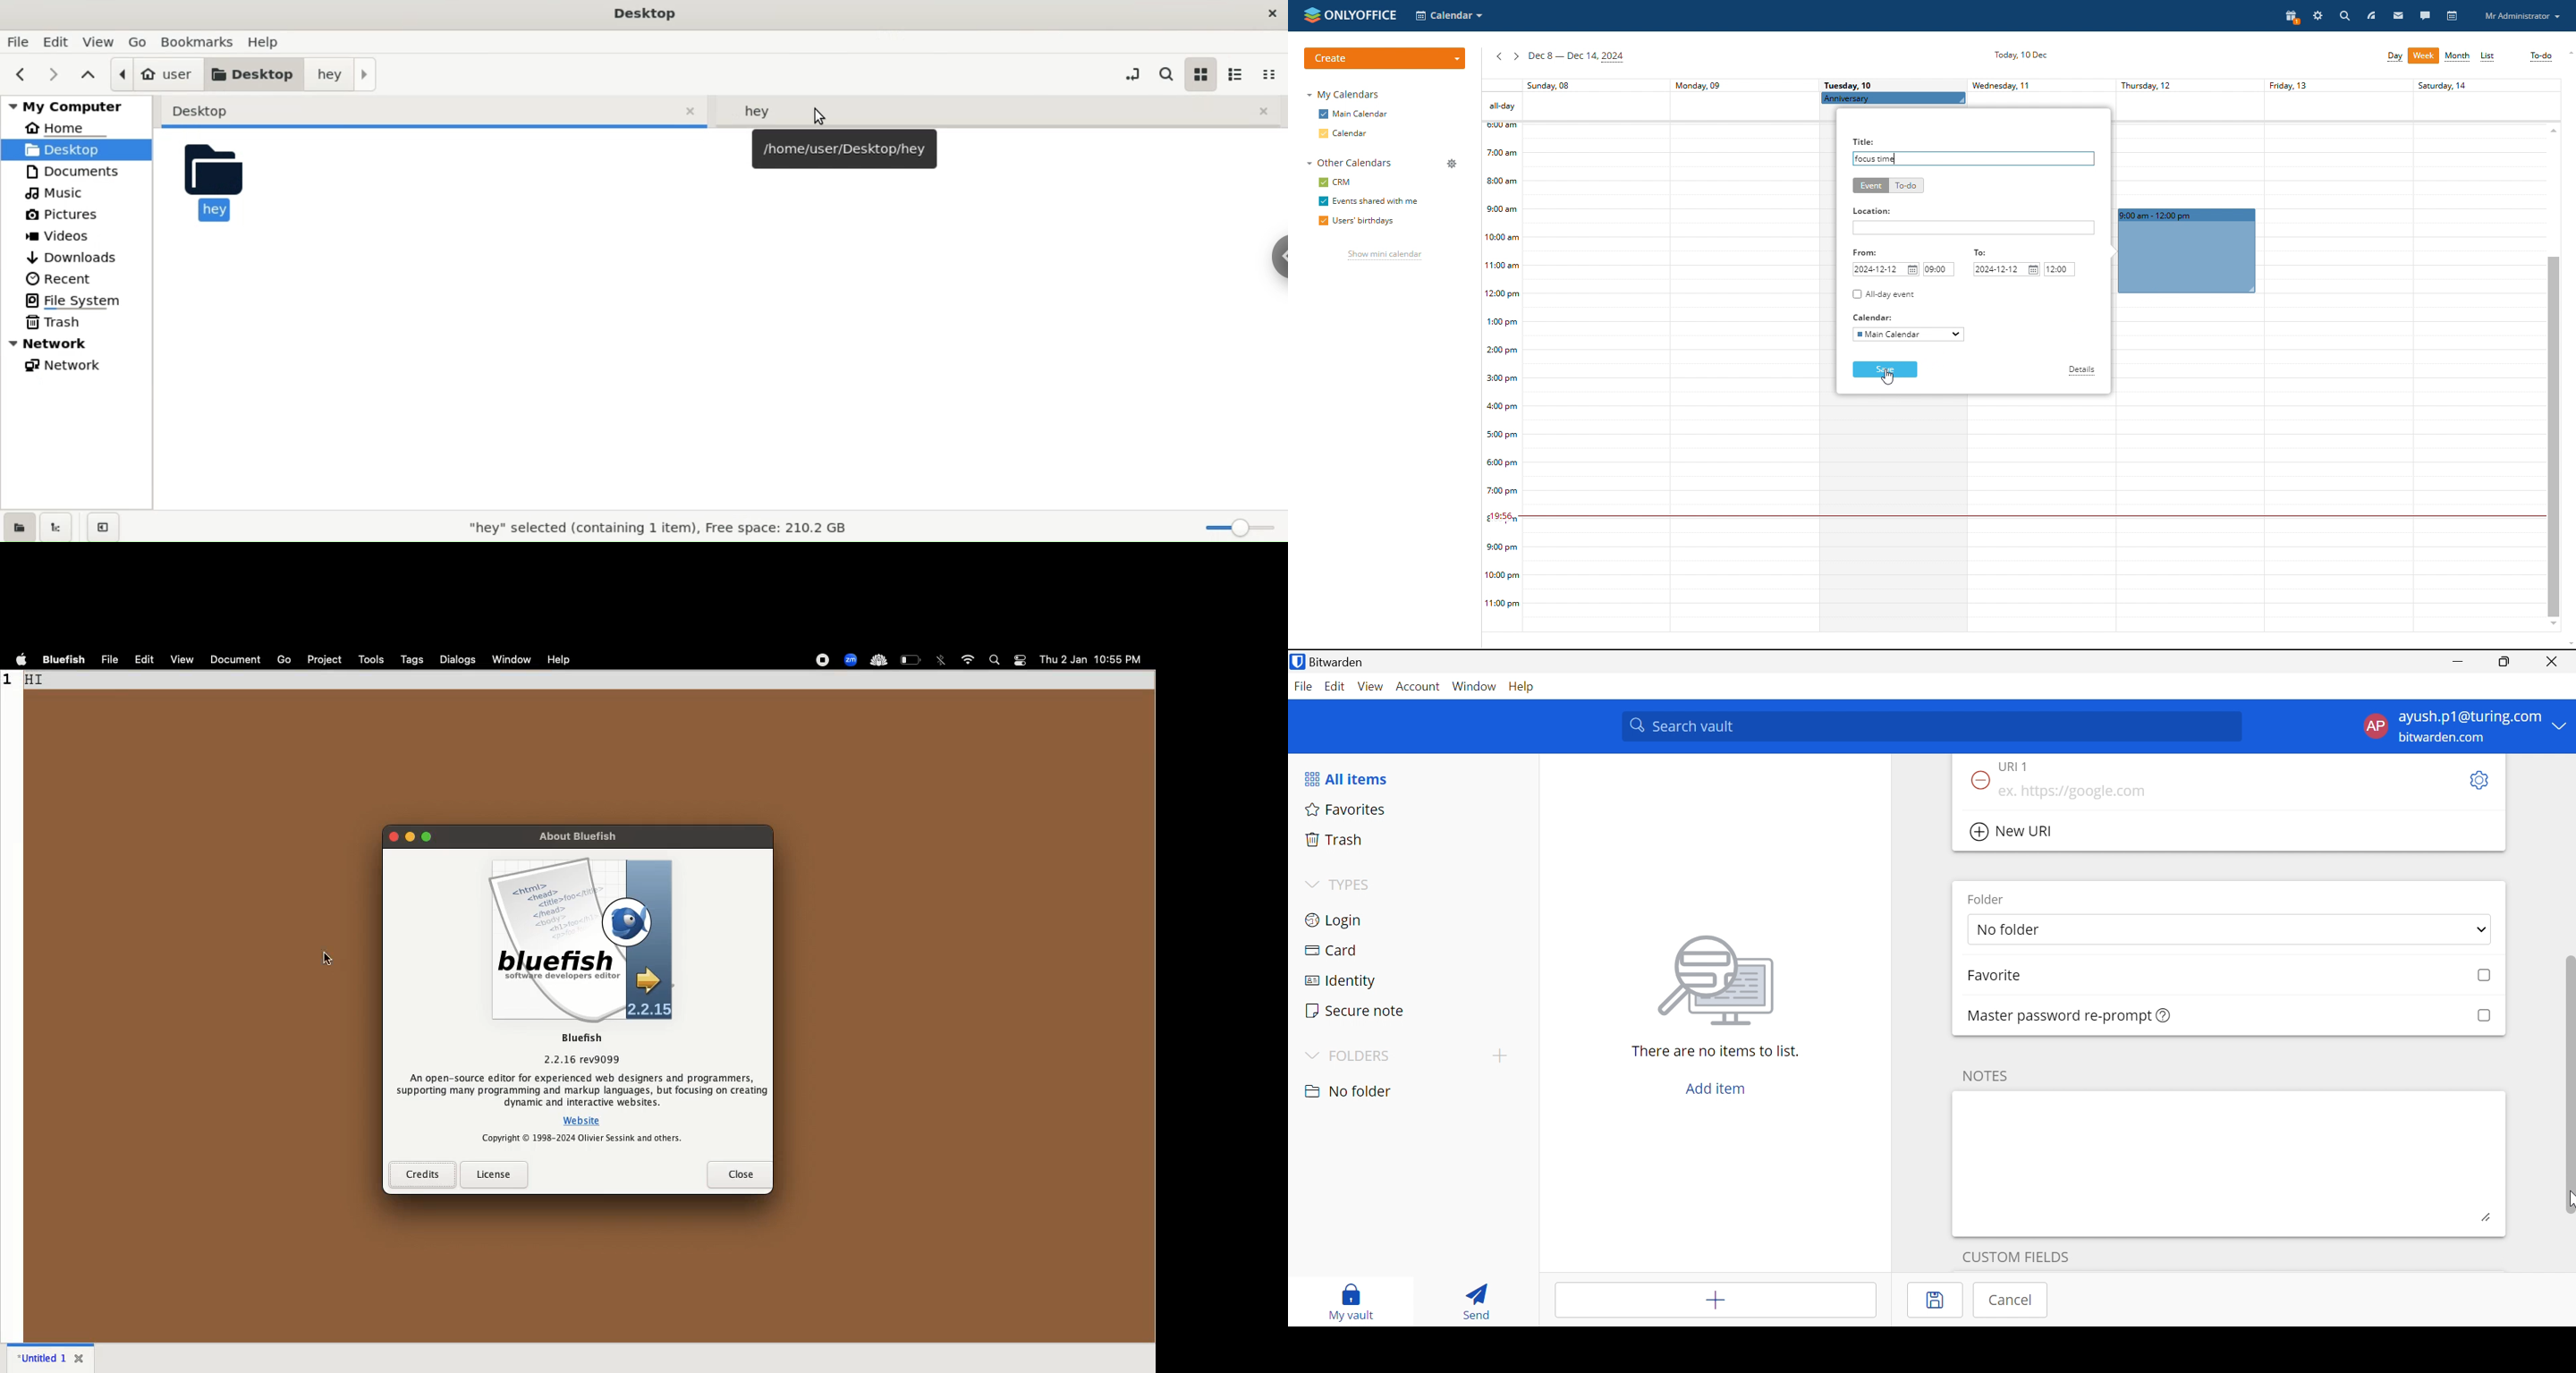 Image resolution: width=2576 pixels, height=1400 pixels. What do you see at coordinates (560, 659) in the screenshot?
I see `help` at bounding box center [560, 659].